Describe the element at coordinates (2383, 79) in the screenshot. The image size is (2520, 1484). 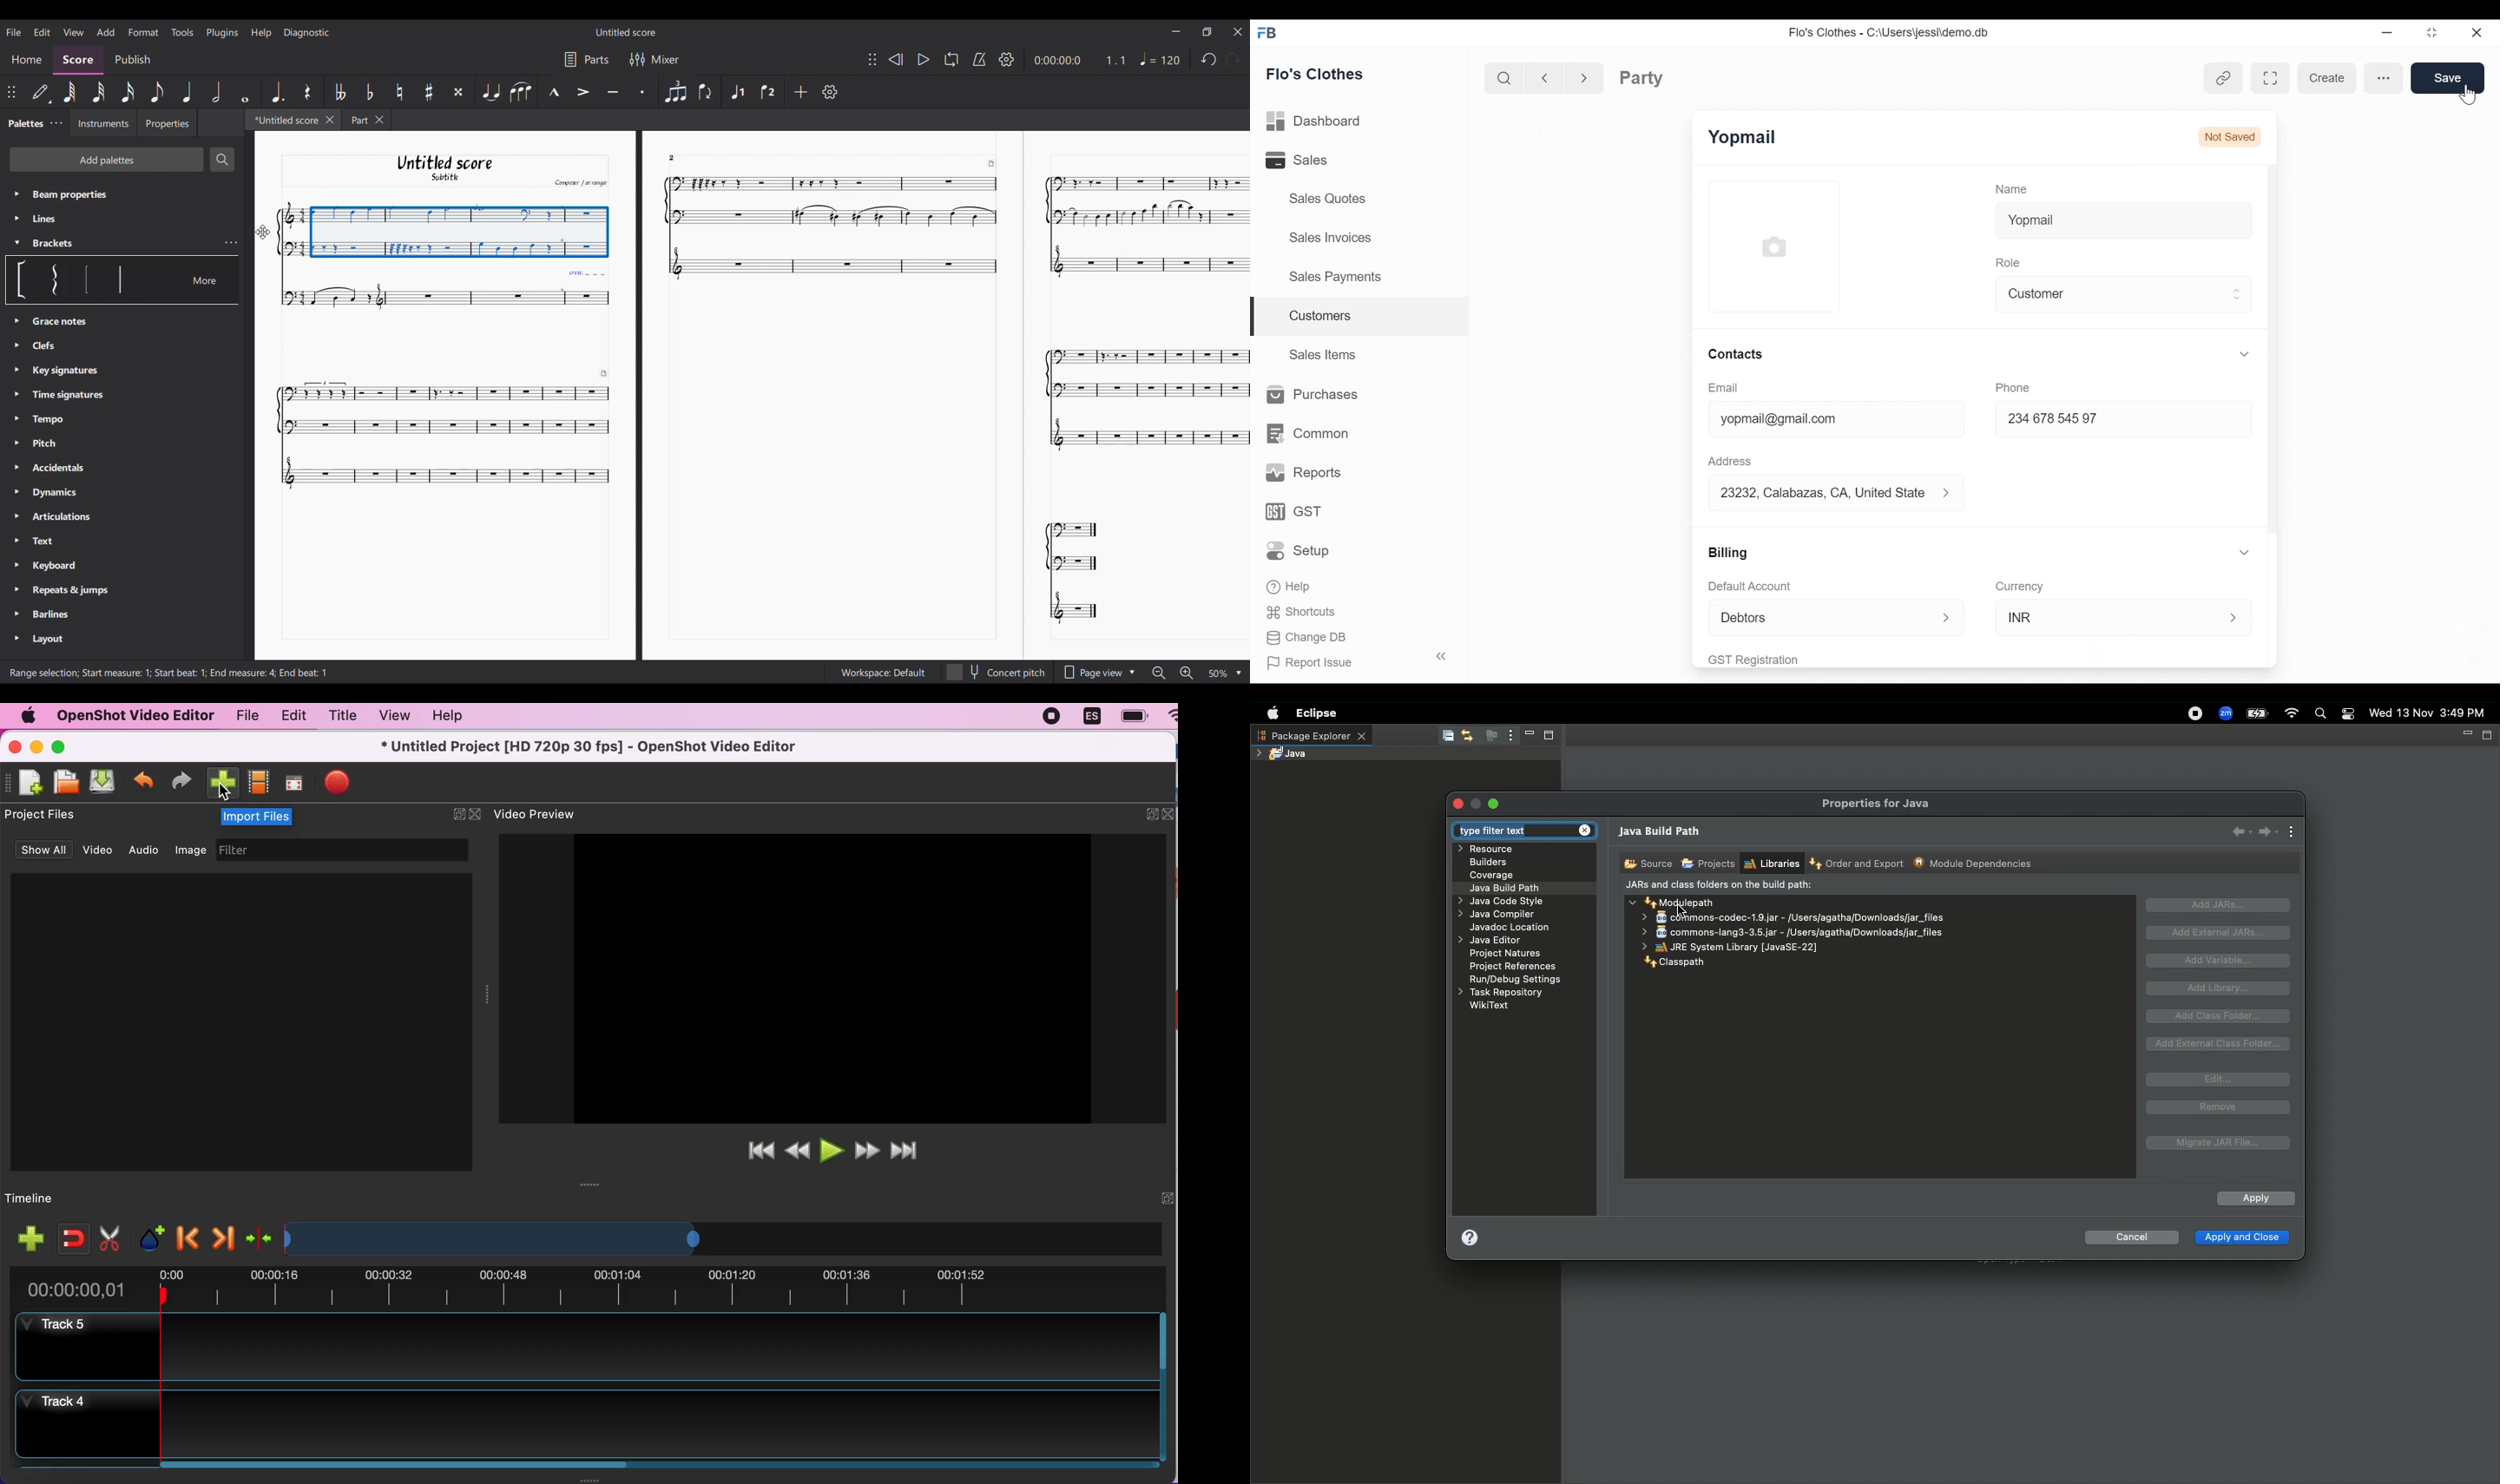
I see `more` at that location.